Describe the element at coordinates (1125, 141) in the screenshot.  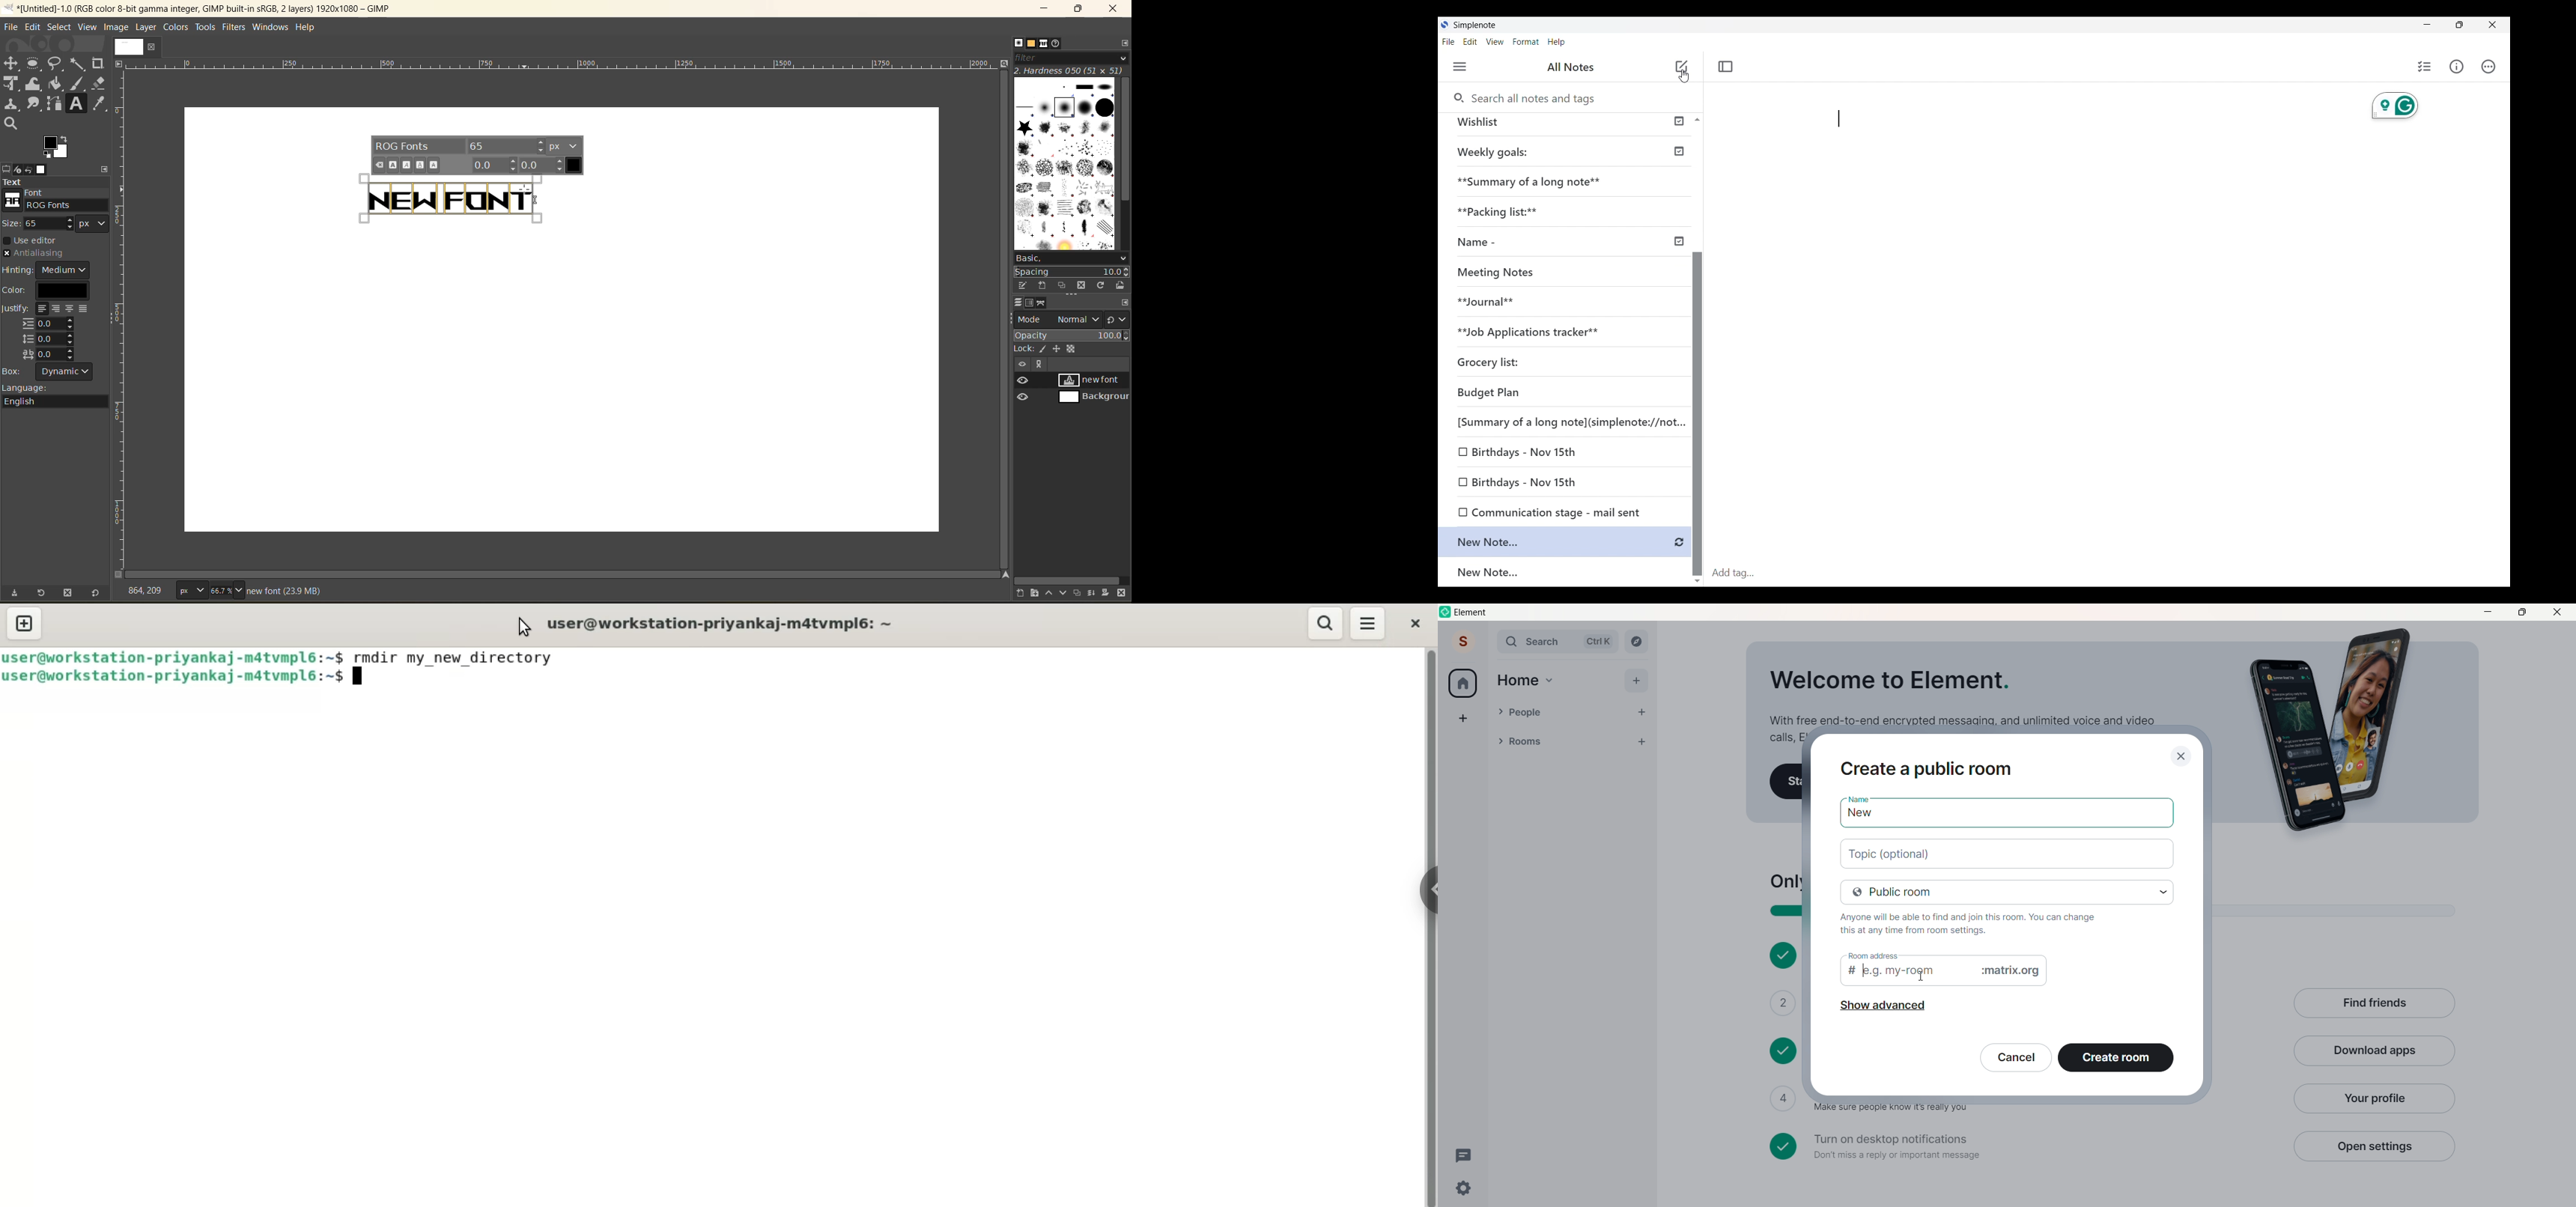
I see `vertical scroll bar` at that location.